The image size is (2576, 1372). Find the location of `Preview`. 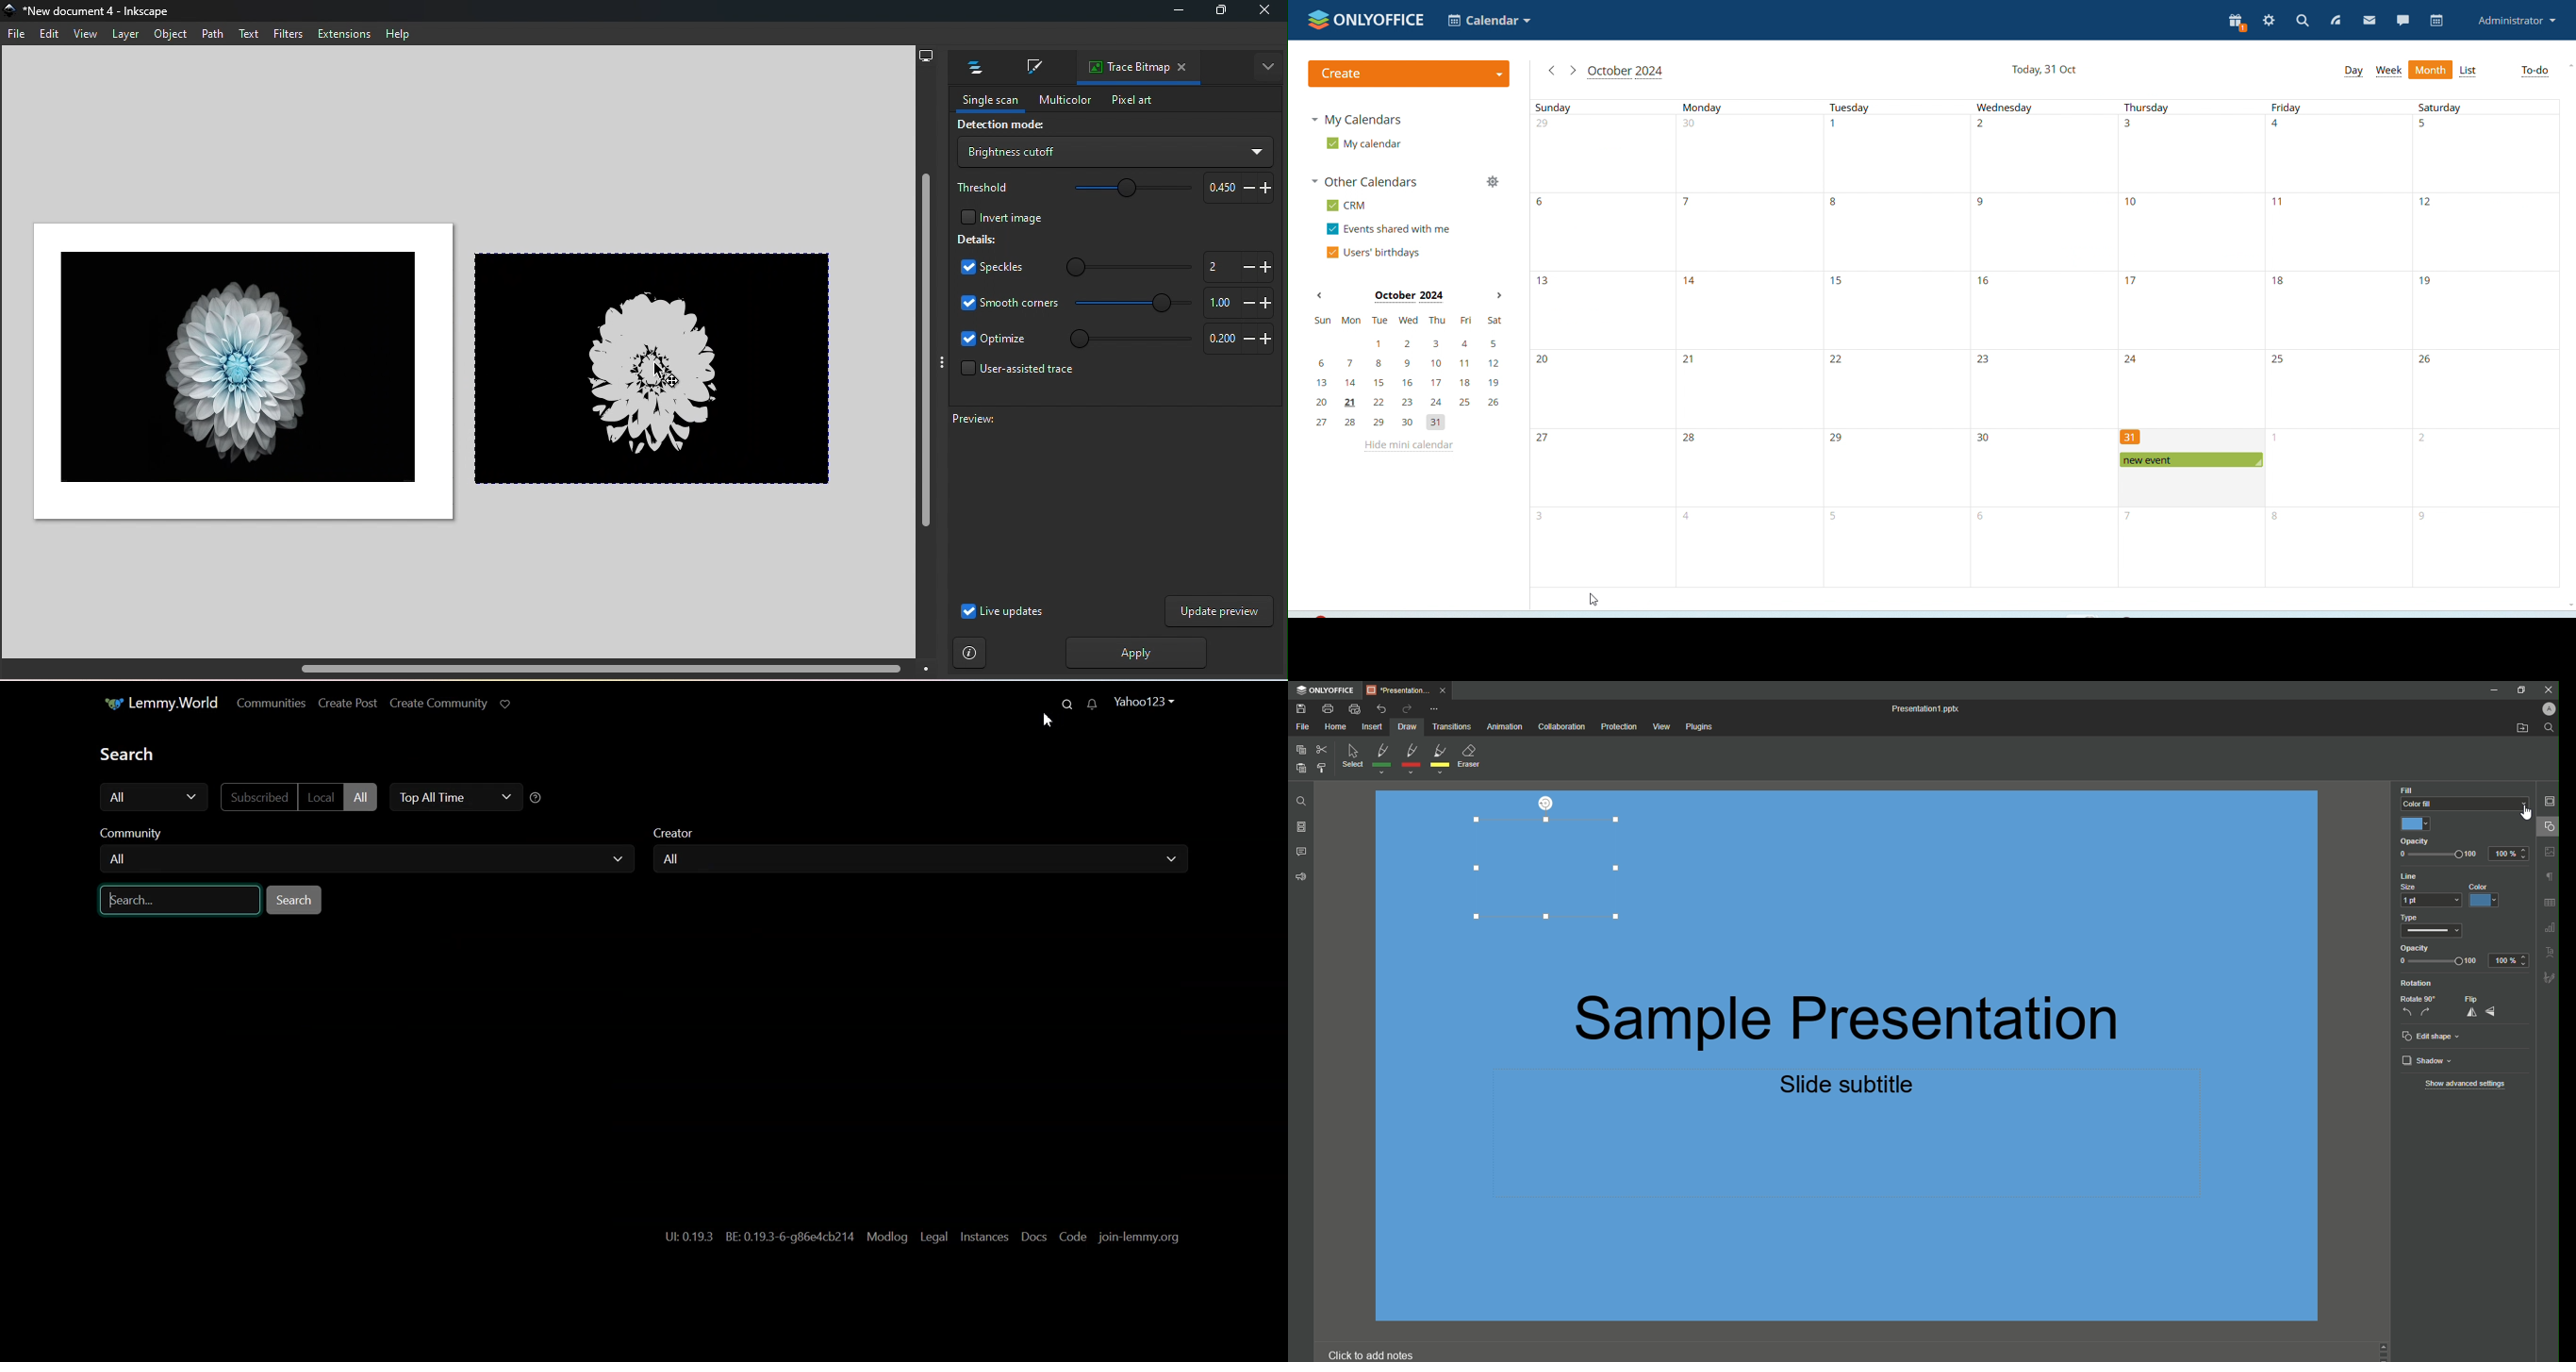

Preview is located at coordinates (1100, 501).